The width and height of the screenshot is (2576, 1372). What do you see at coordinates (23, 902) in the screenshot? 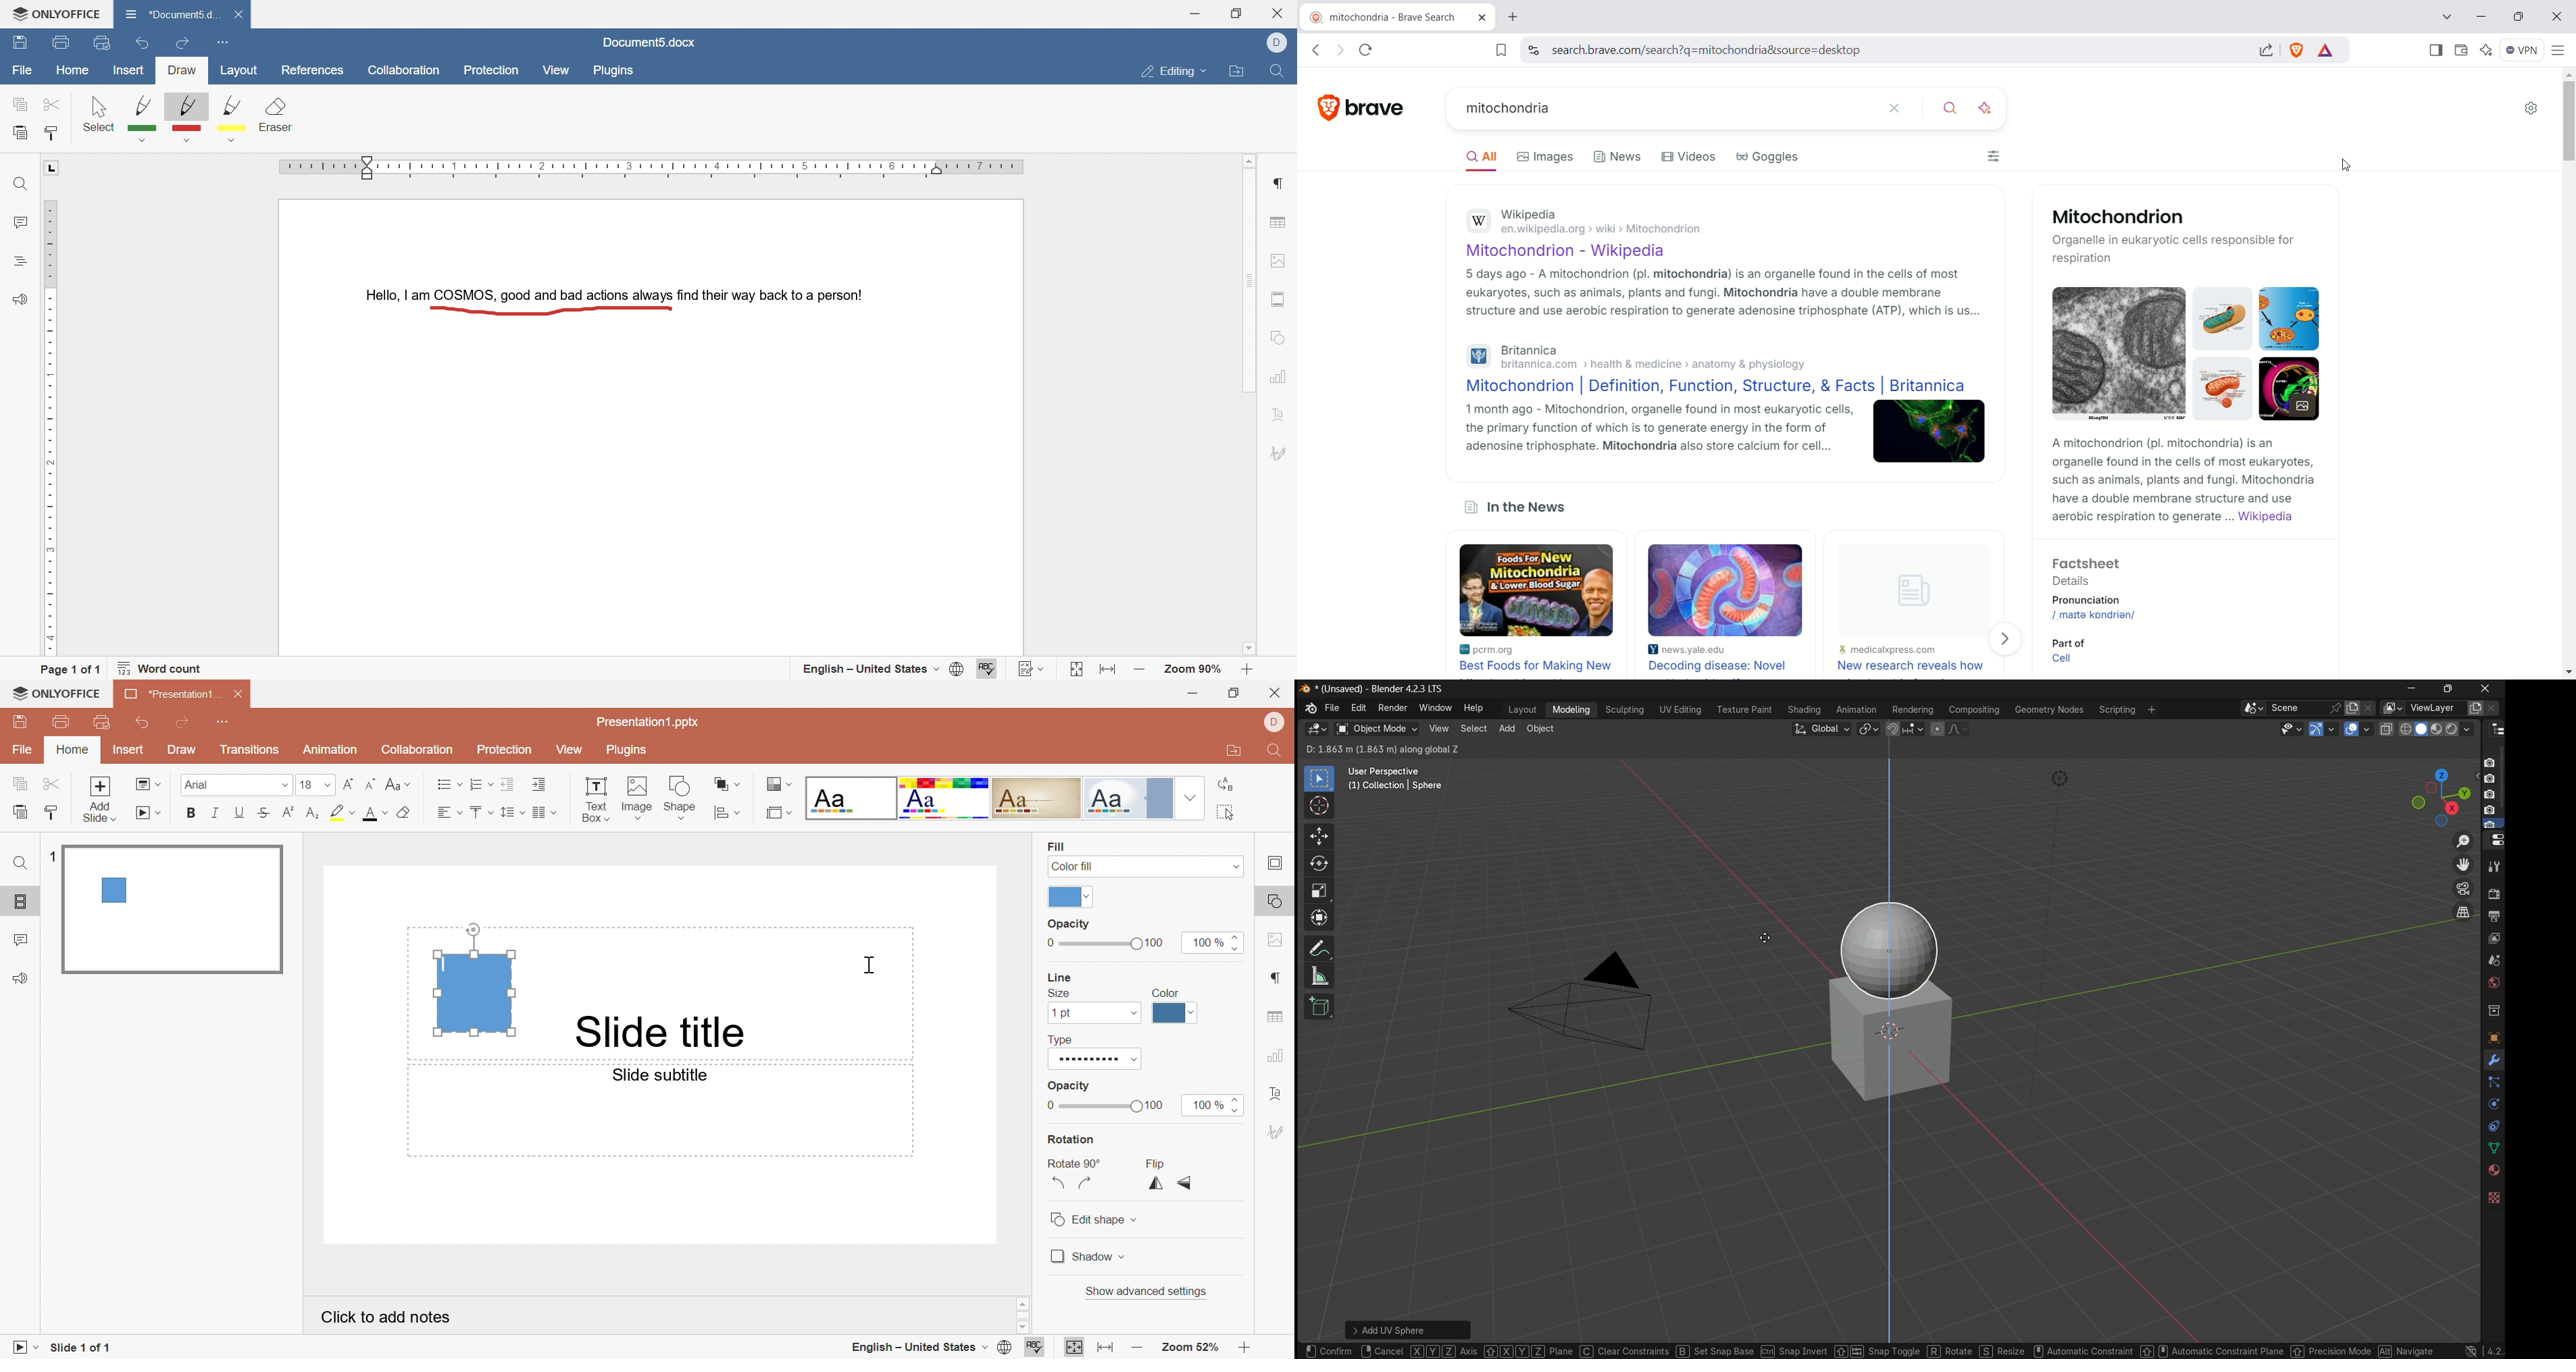
I see `Slides` at bounding box center [23, 902].